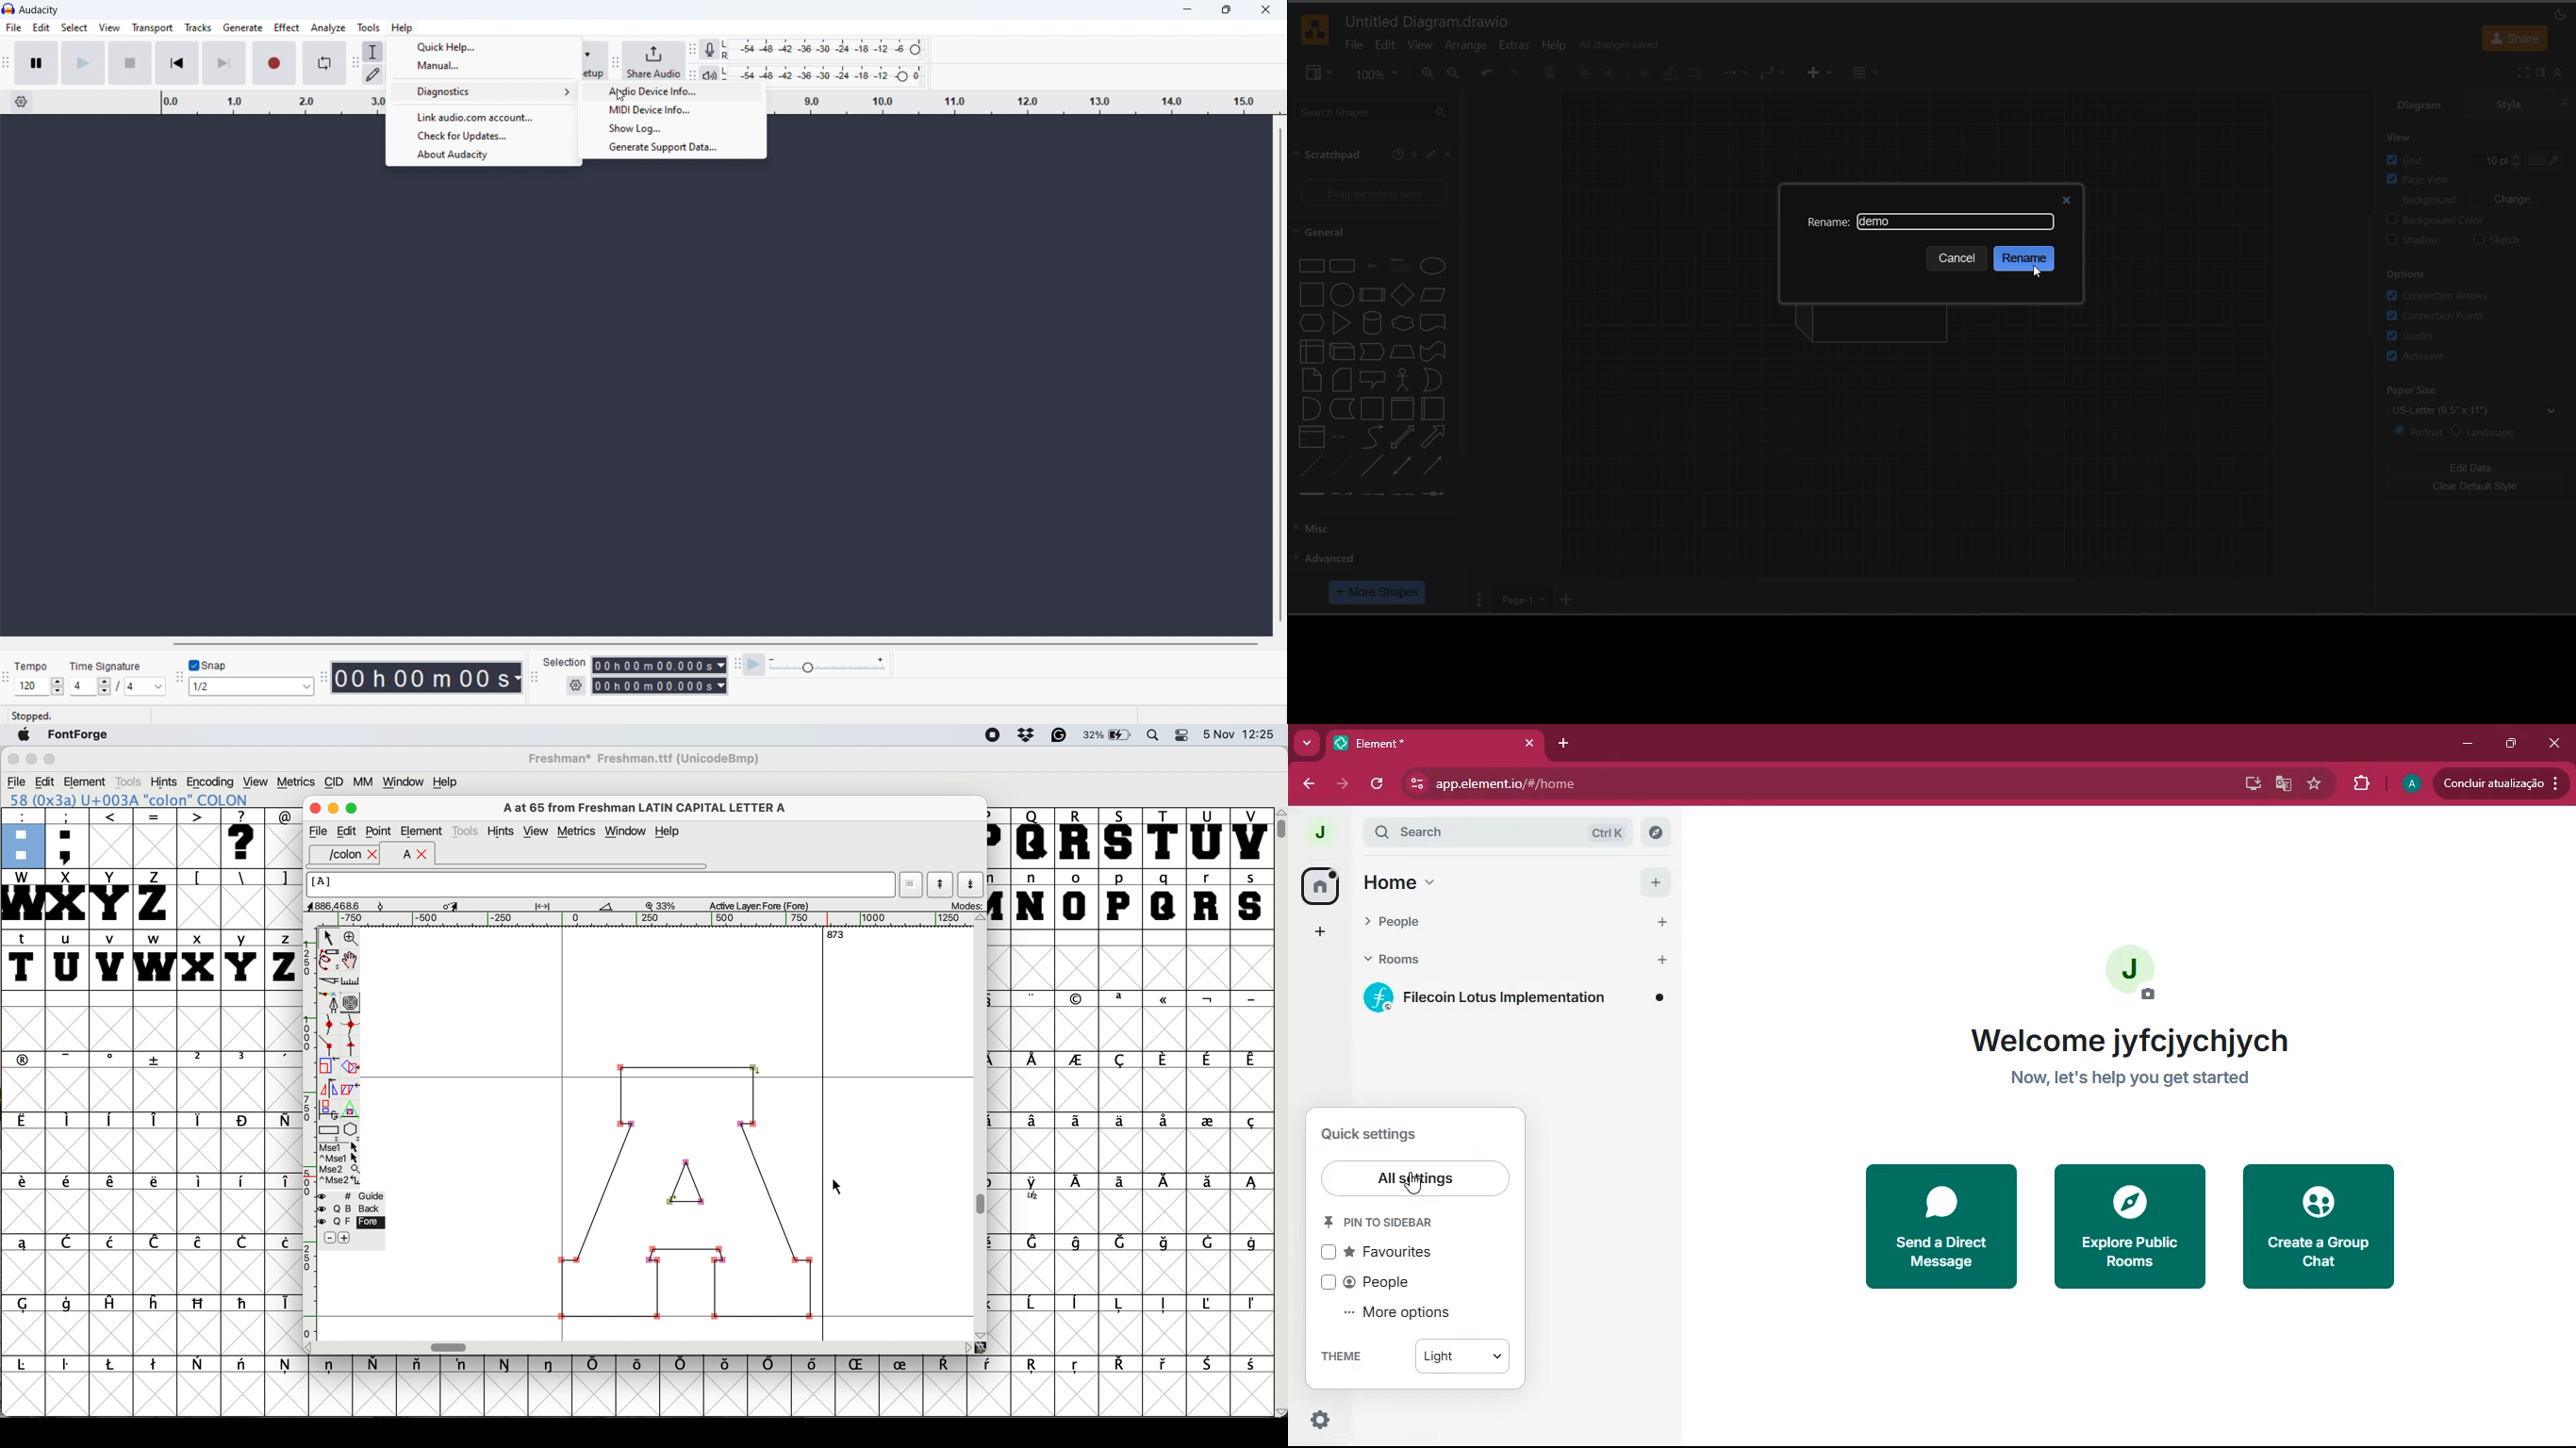 The image size is (2576, 1456). Describe the element at coordinates (73, 27) in the screenshot. I see `select` at that location.